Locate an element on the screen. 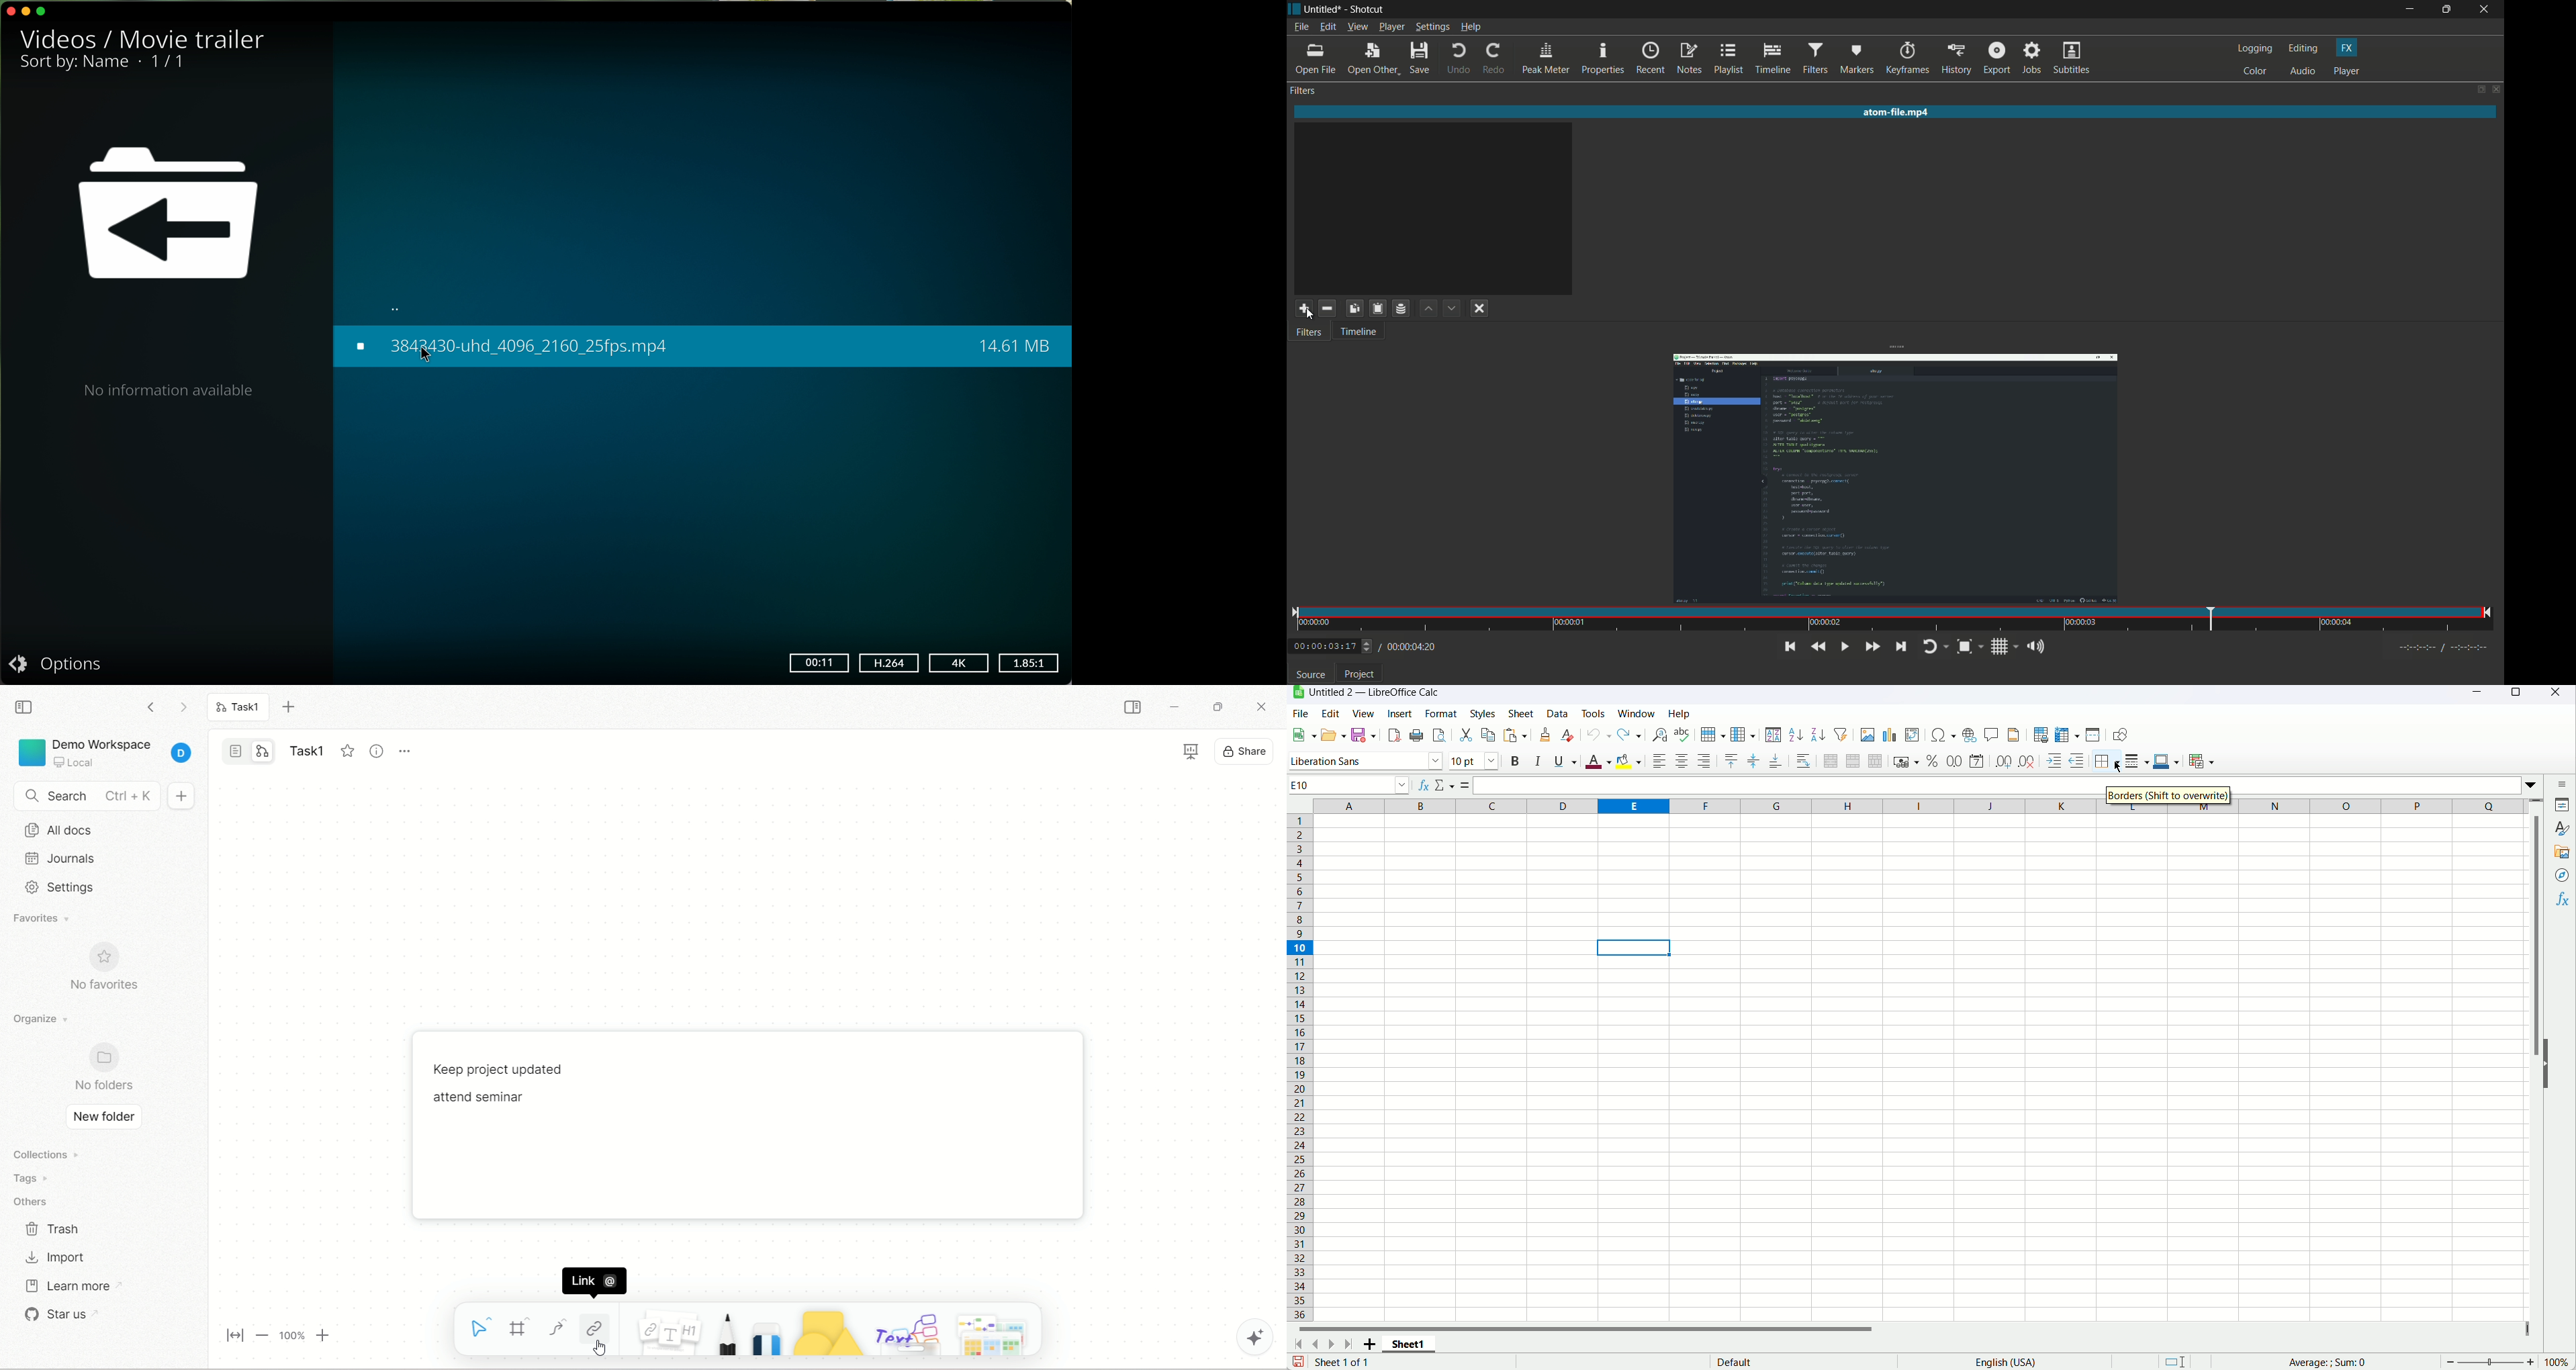 The width and height of the screenshot is (2576, 1372). Untitled 2 — LibreOffice Calc is located at coordinates (1375, 692).